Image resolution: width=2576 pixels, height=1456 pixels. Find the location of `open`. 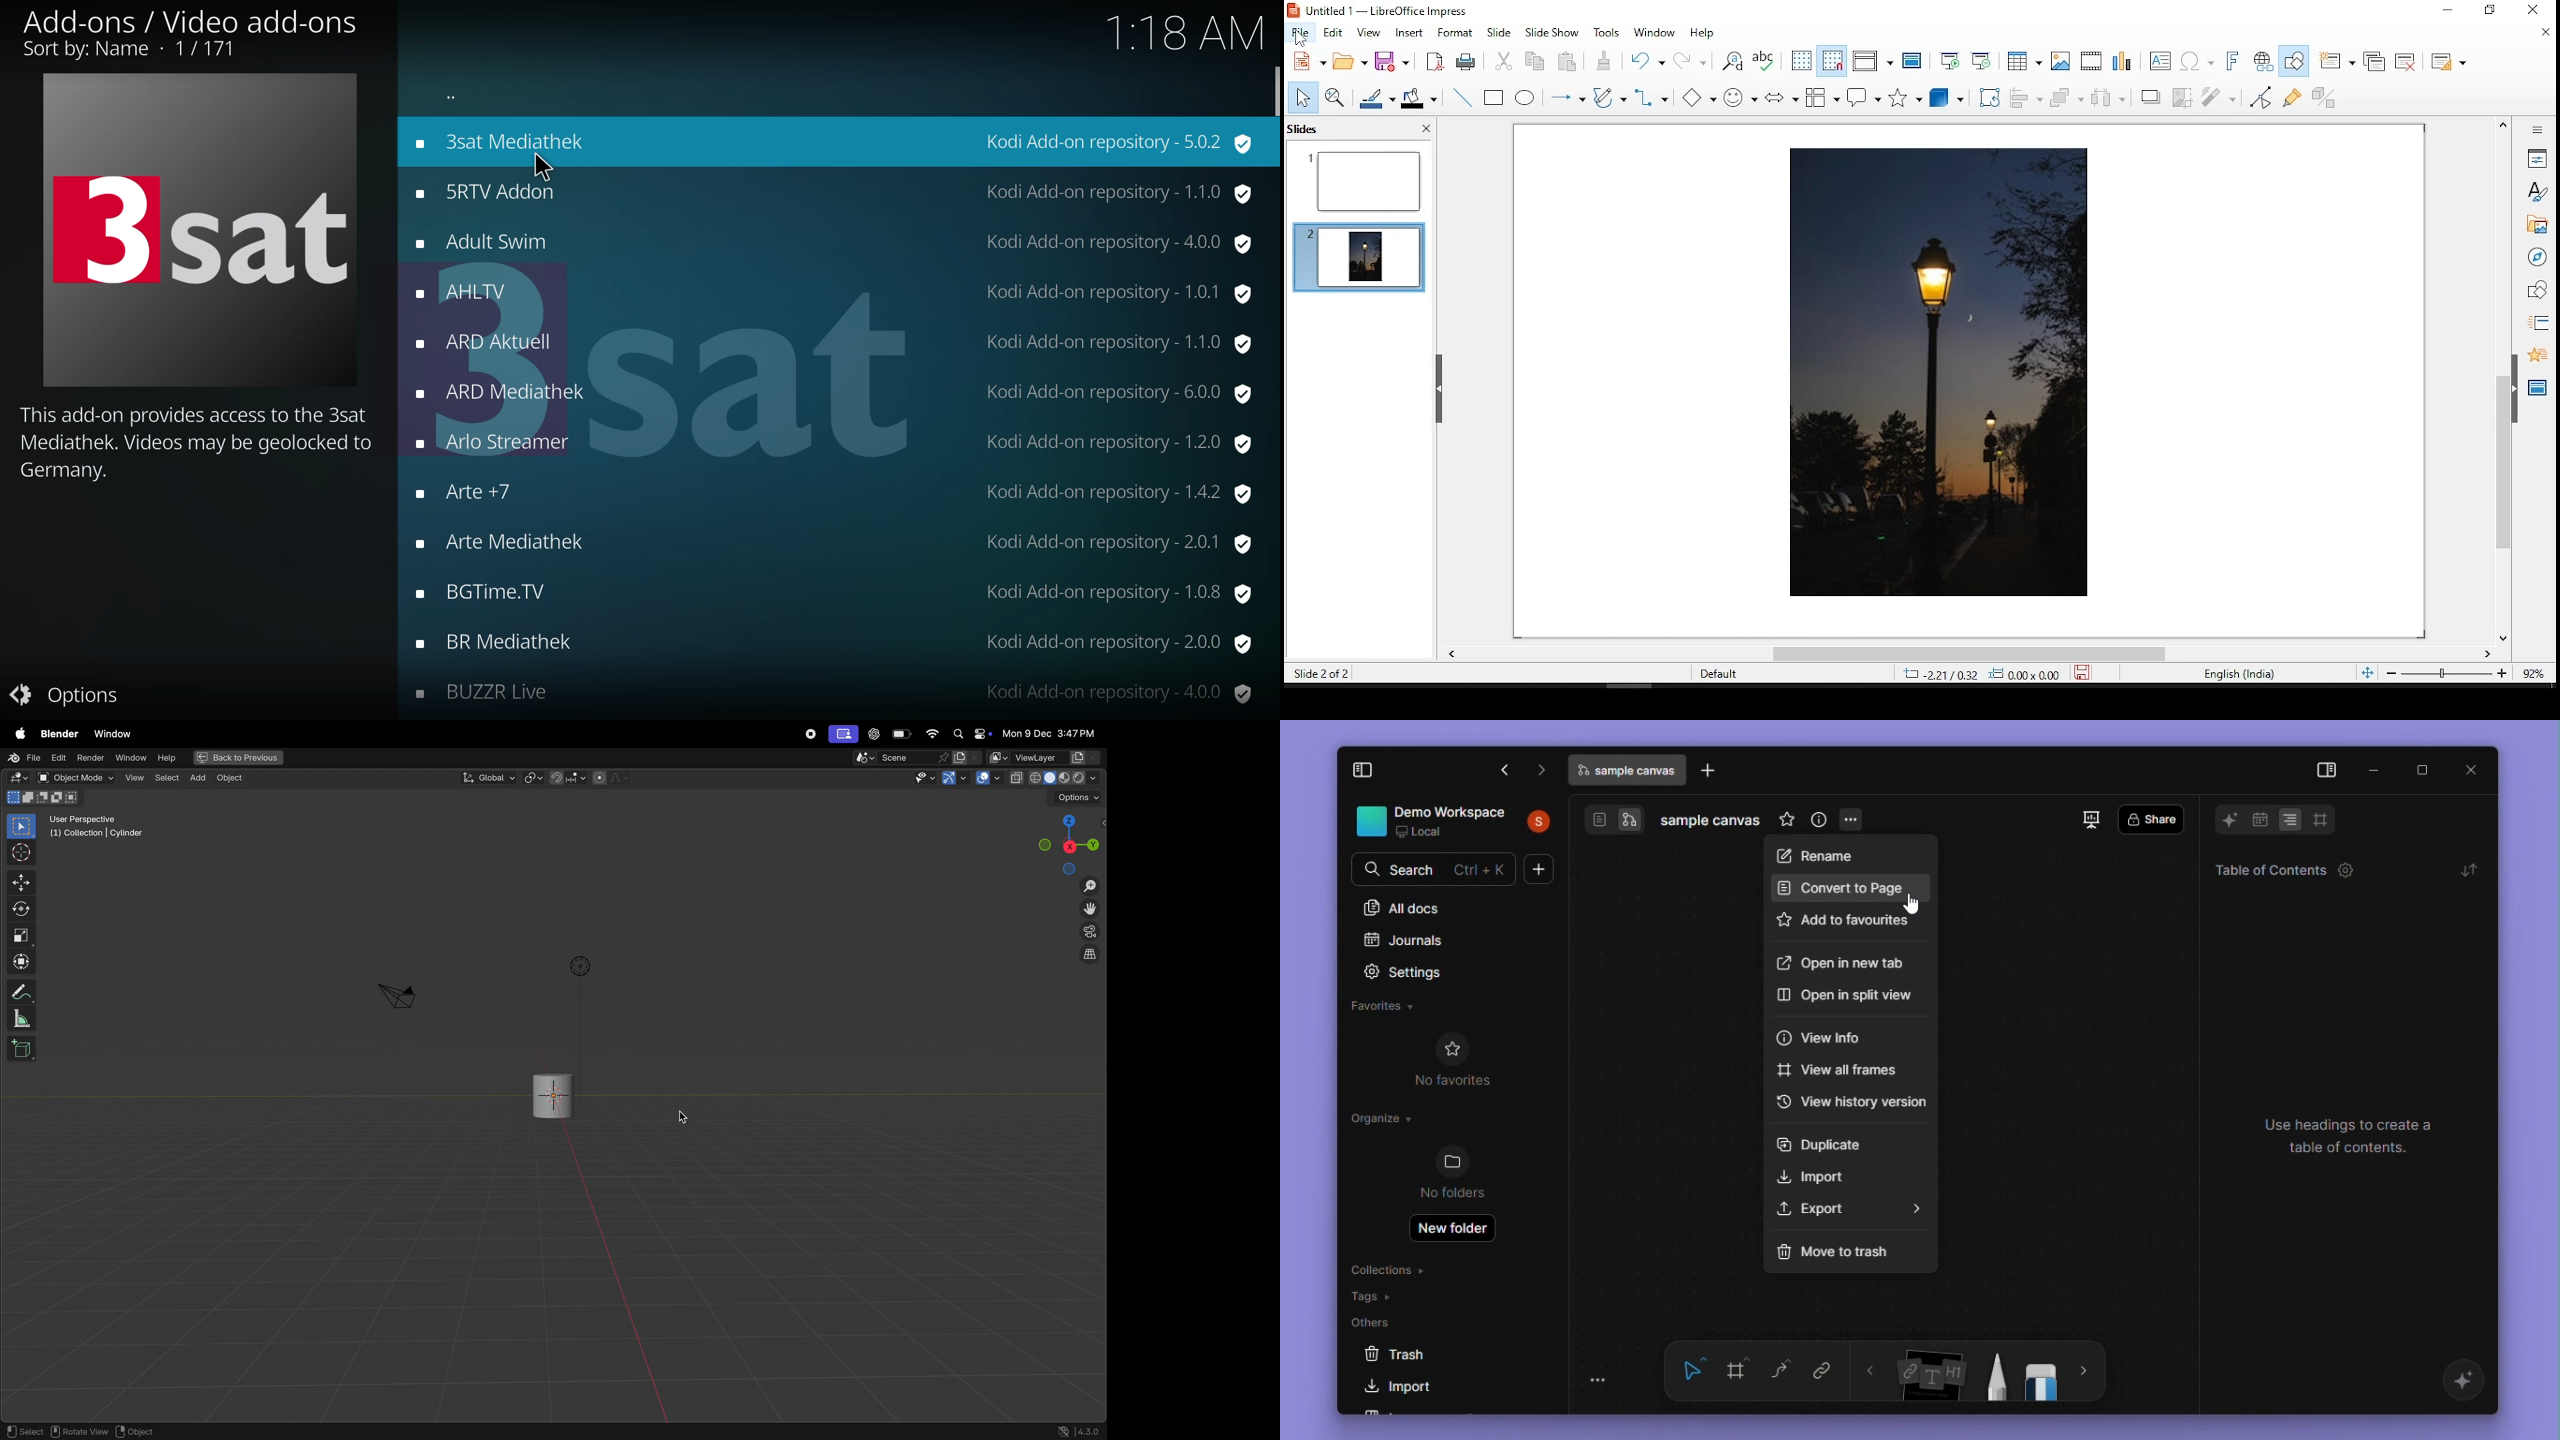

open is located at coordinates (1351, 60).